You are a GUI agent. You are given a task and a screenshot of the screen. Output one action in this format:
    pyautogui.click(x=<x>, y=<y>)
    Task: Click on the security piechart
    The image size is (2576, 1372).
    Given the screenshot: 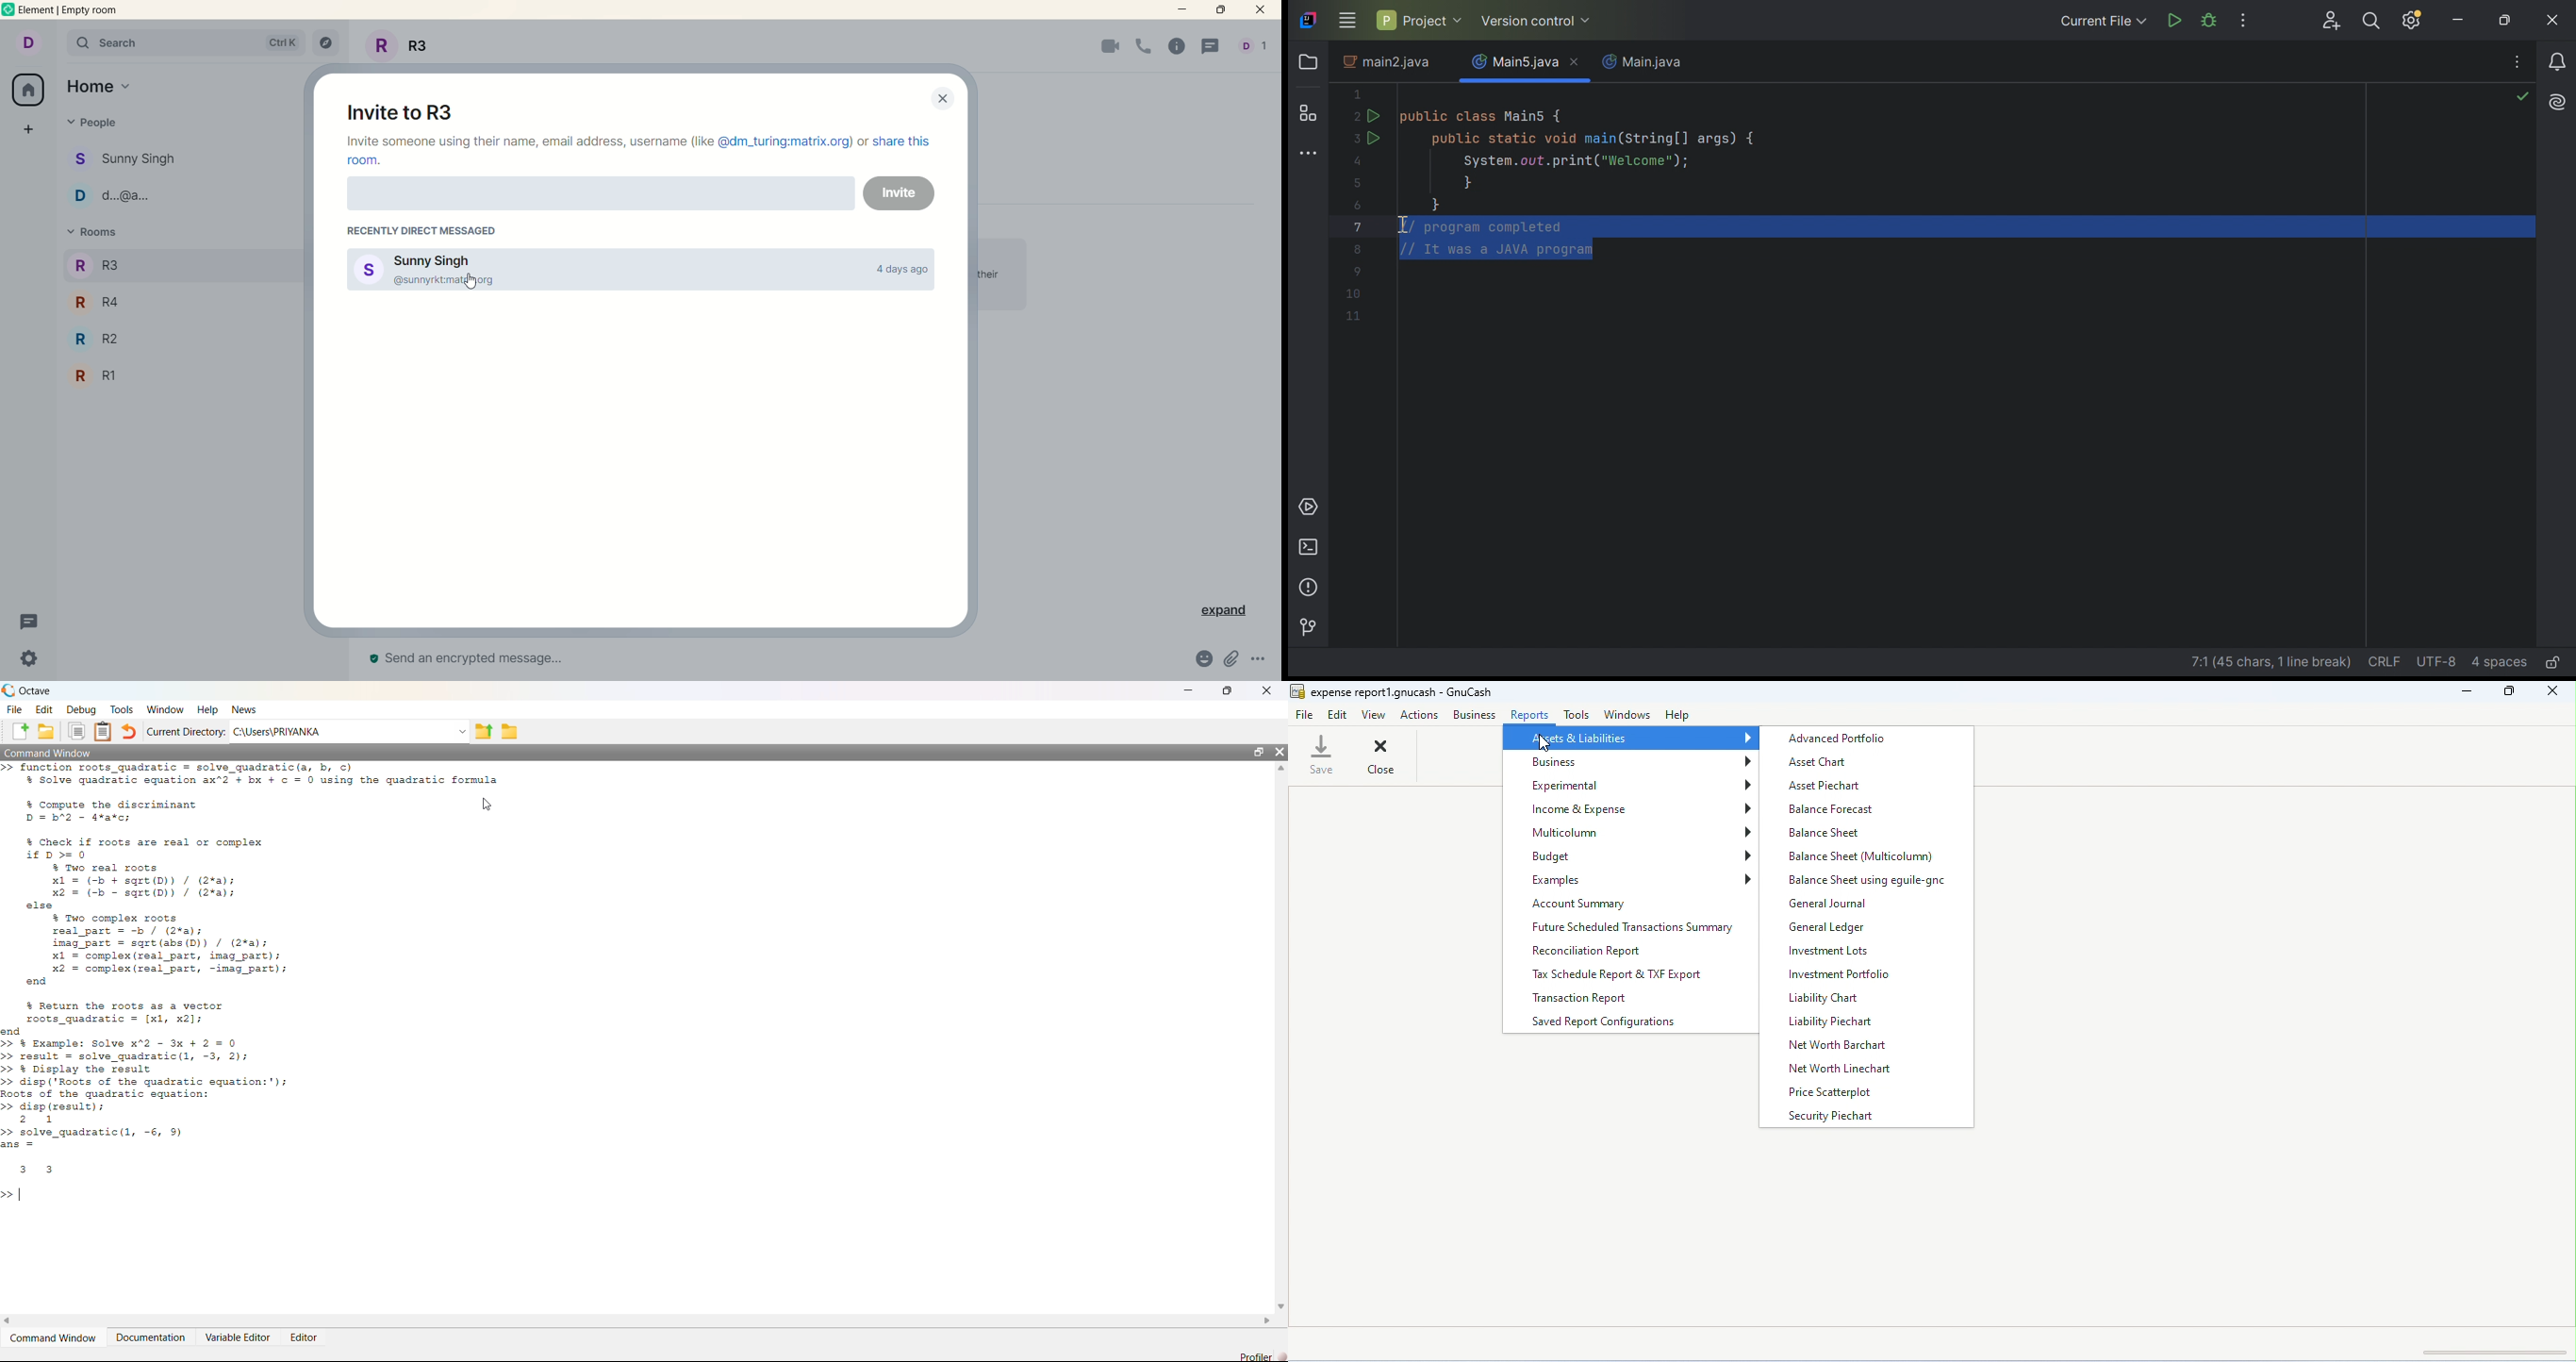 What is the action you would take?
    pyautogui.click(x=1835, y=1117)
    